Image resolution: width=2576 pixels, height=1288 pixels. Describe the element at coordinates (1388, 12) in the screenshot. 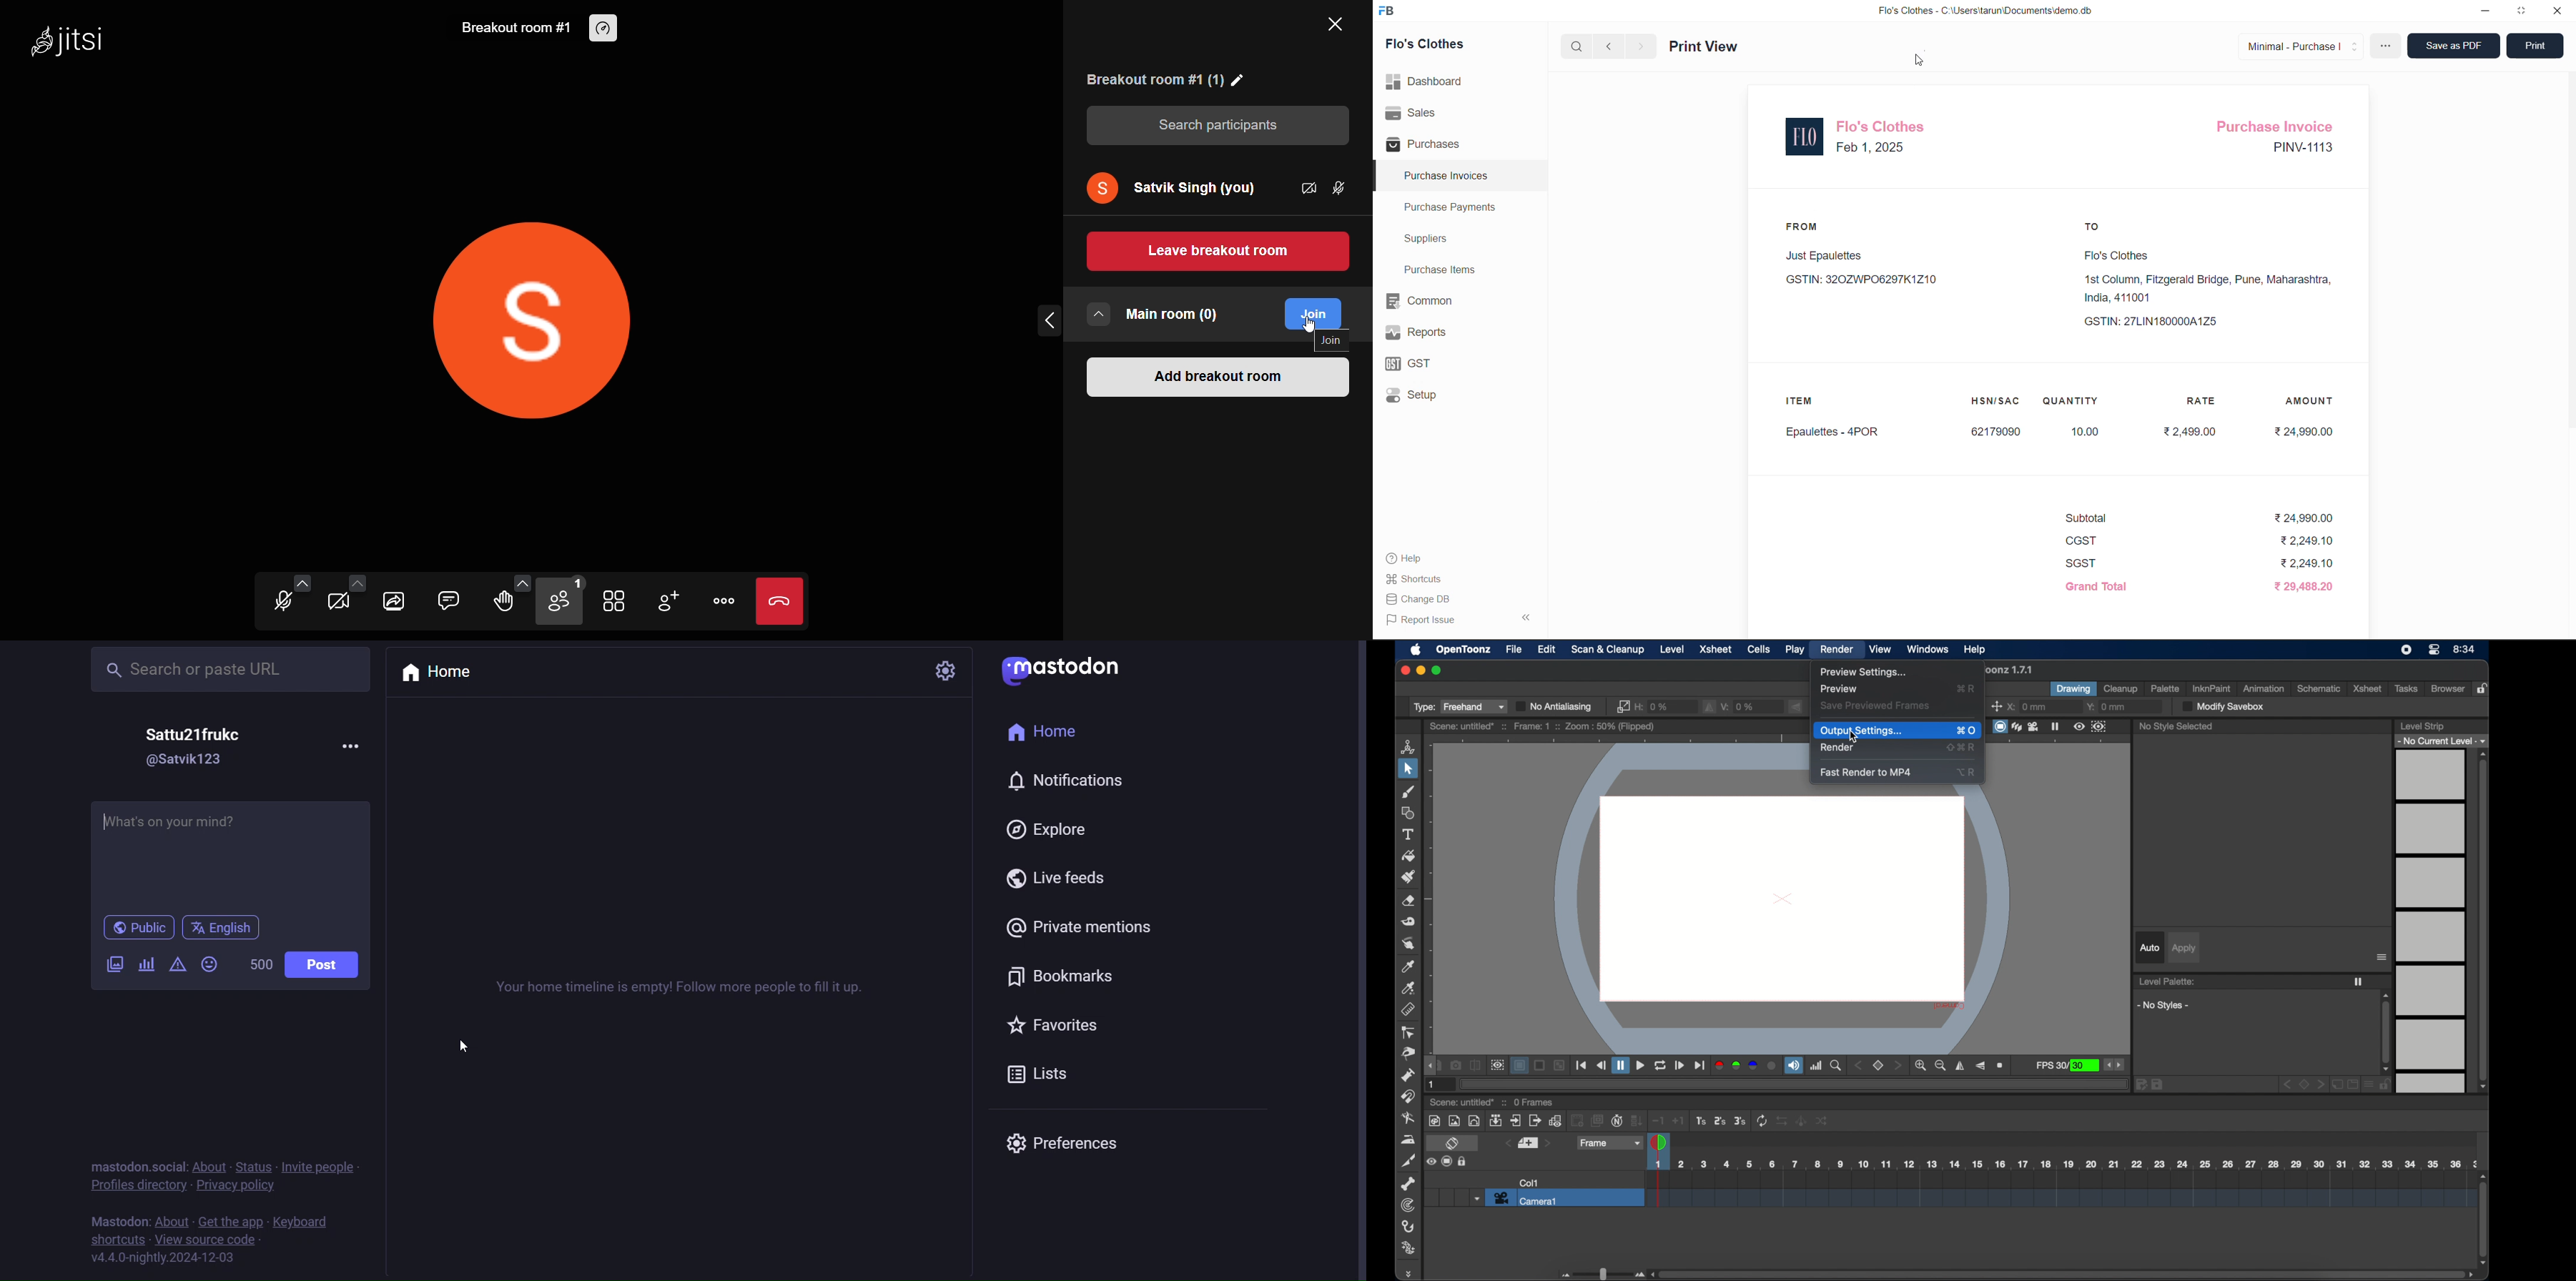

I see `logo` at that location.